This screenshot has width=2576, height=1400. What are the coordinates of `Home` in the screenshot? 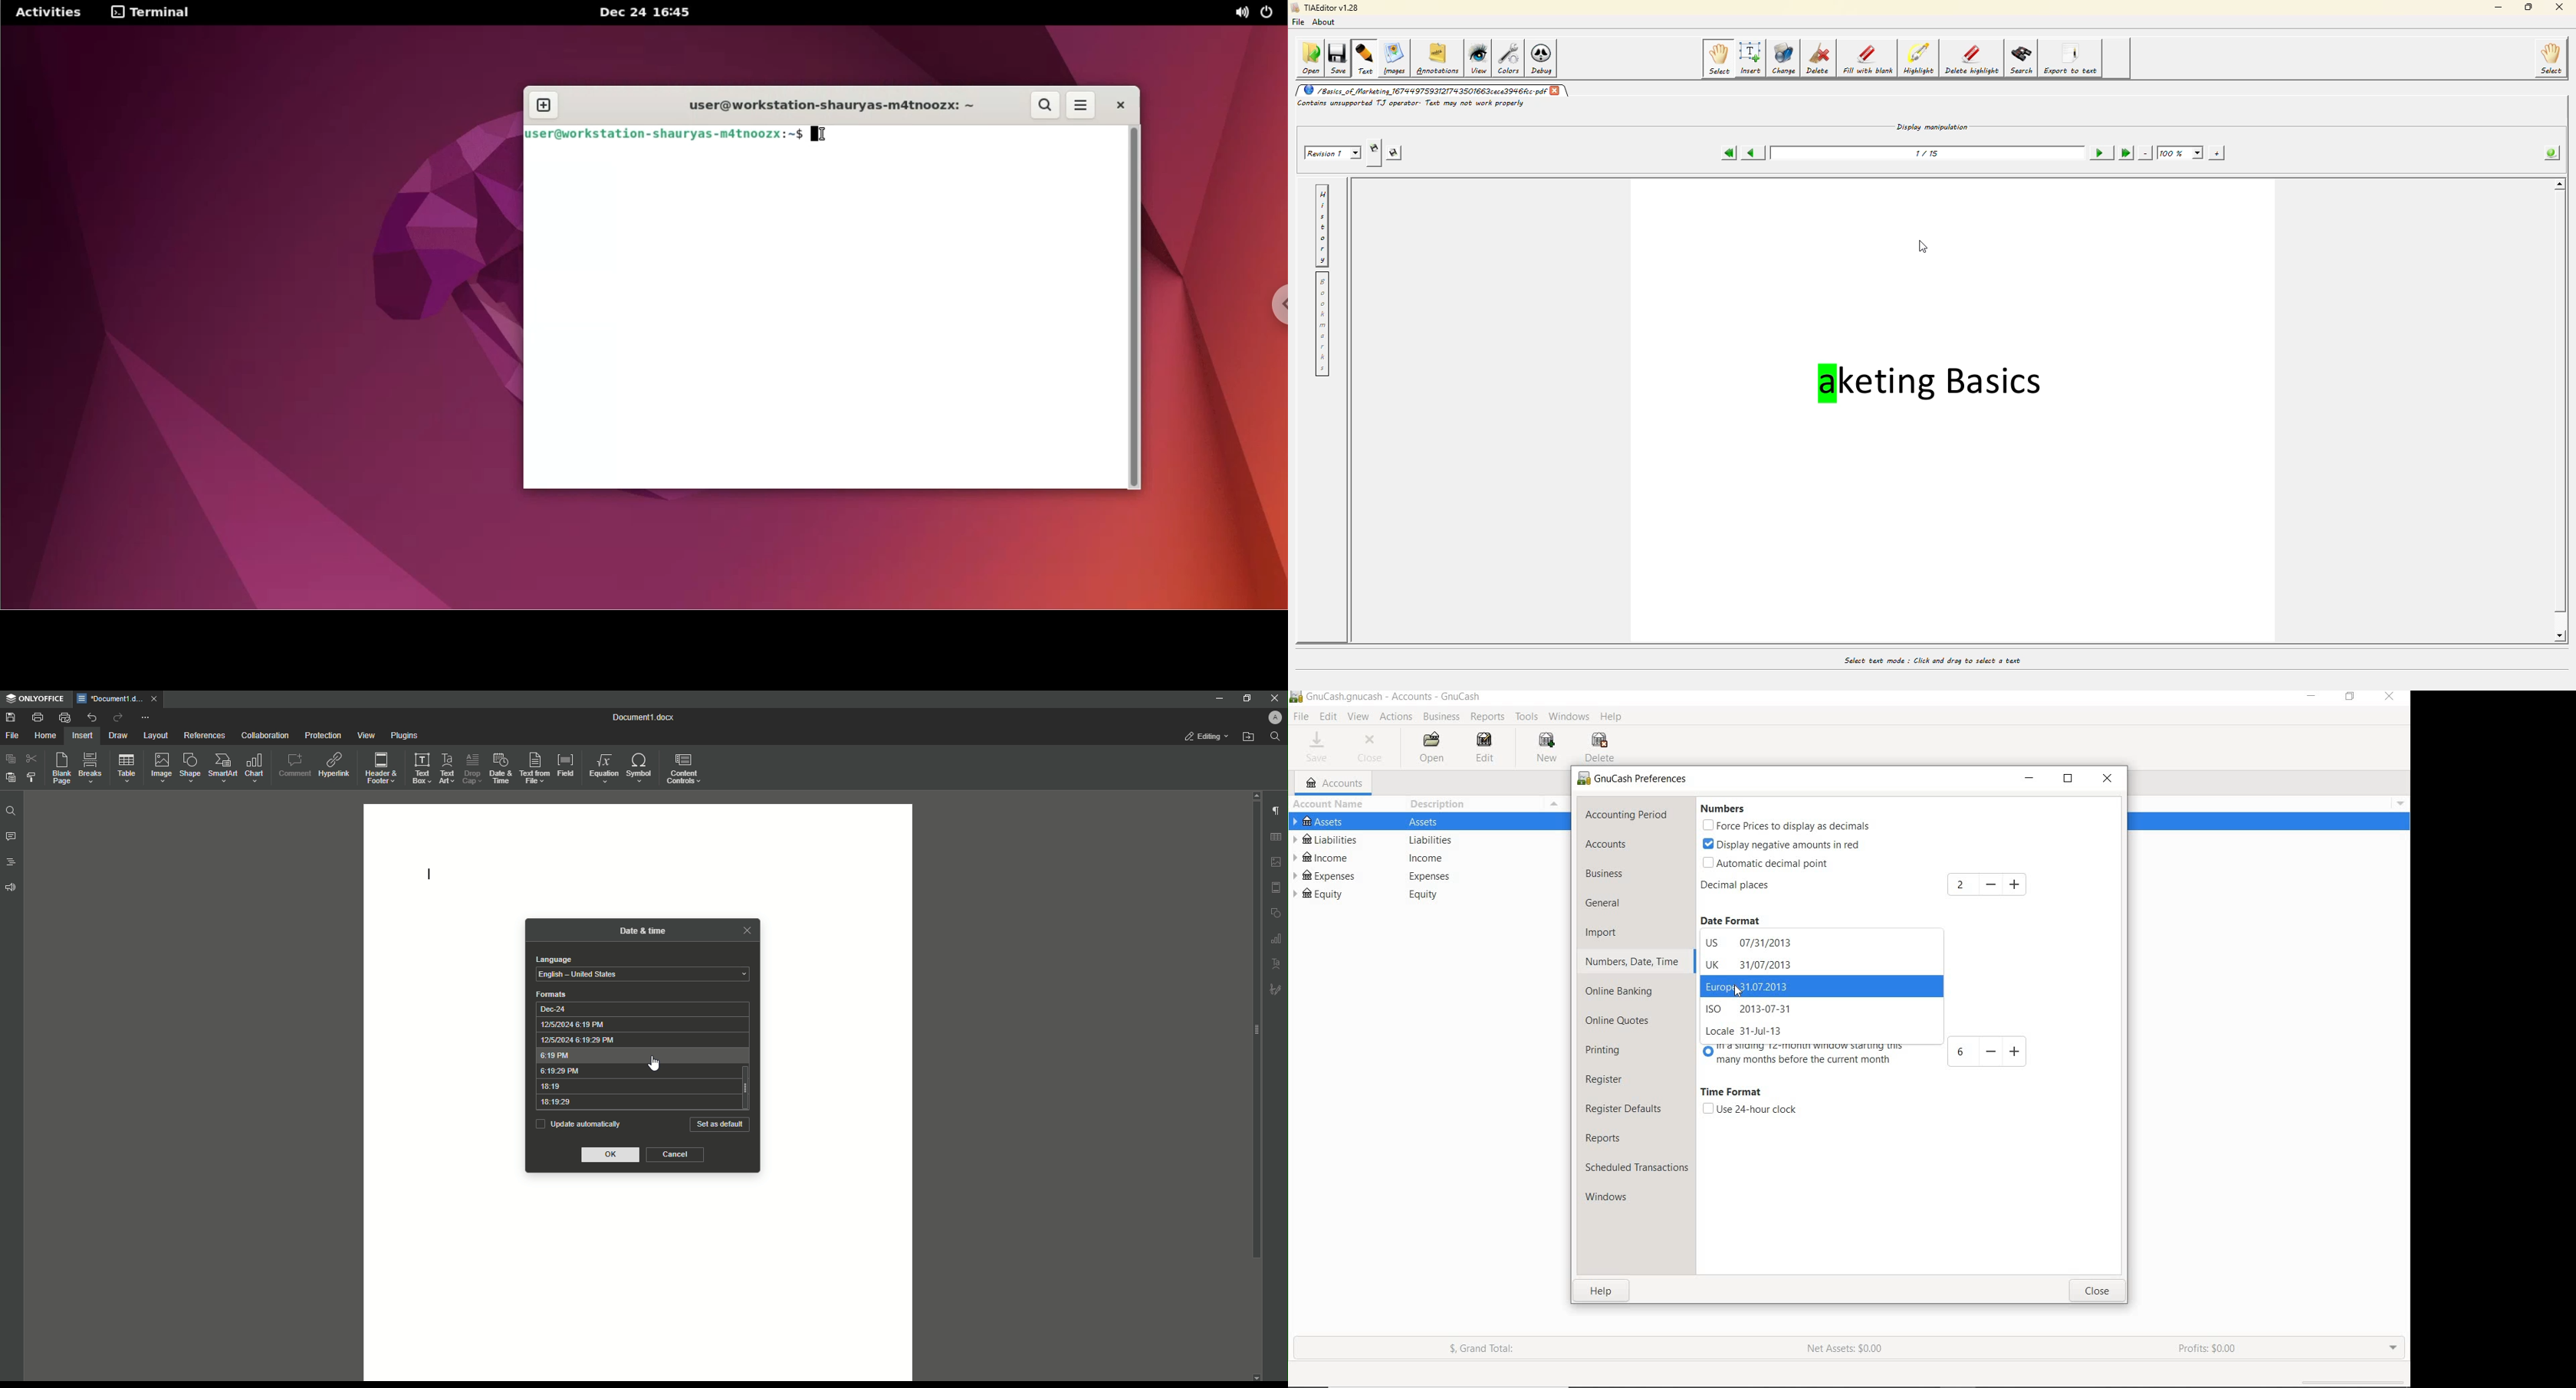 It's located at (46, 736).